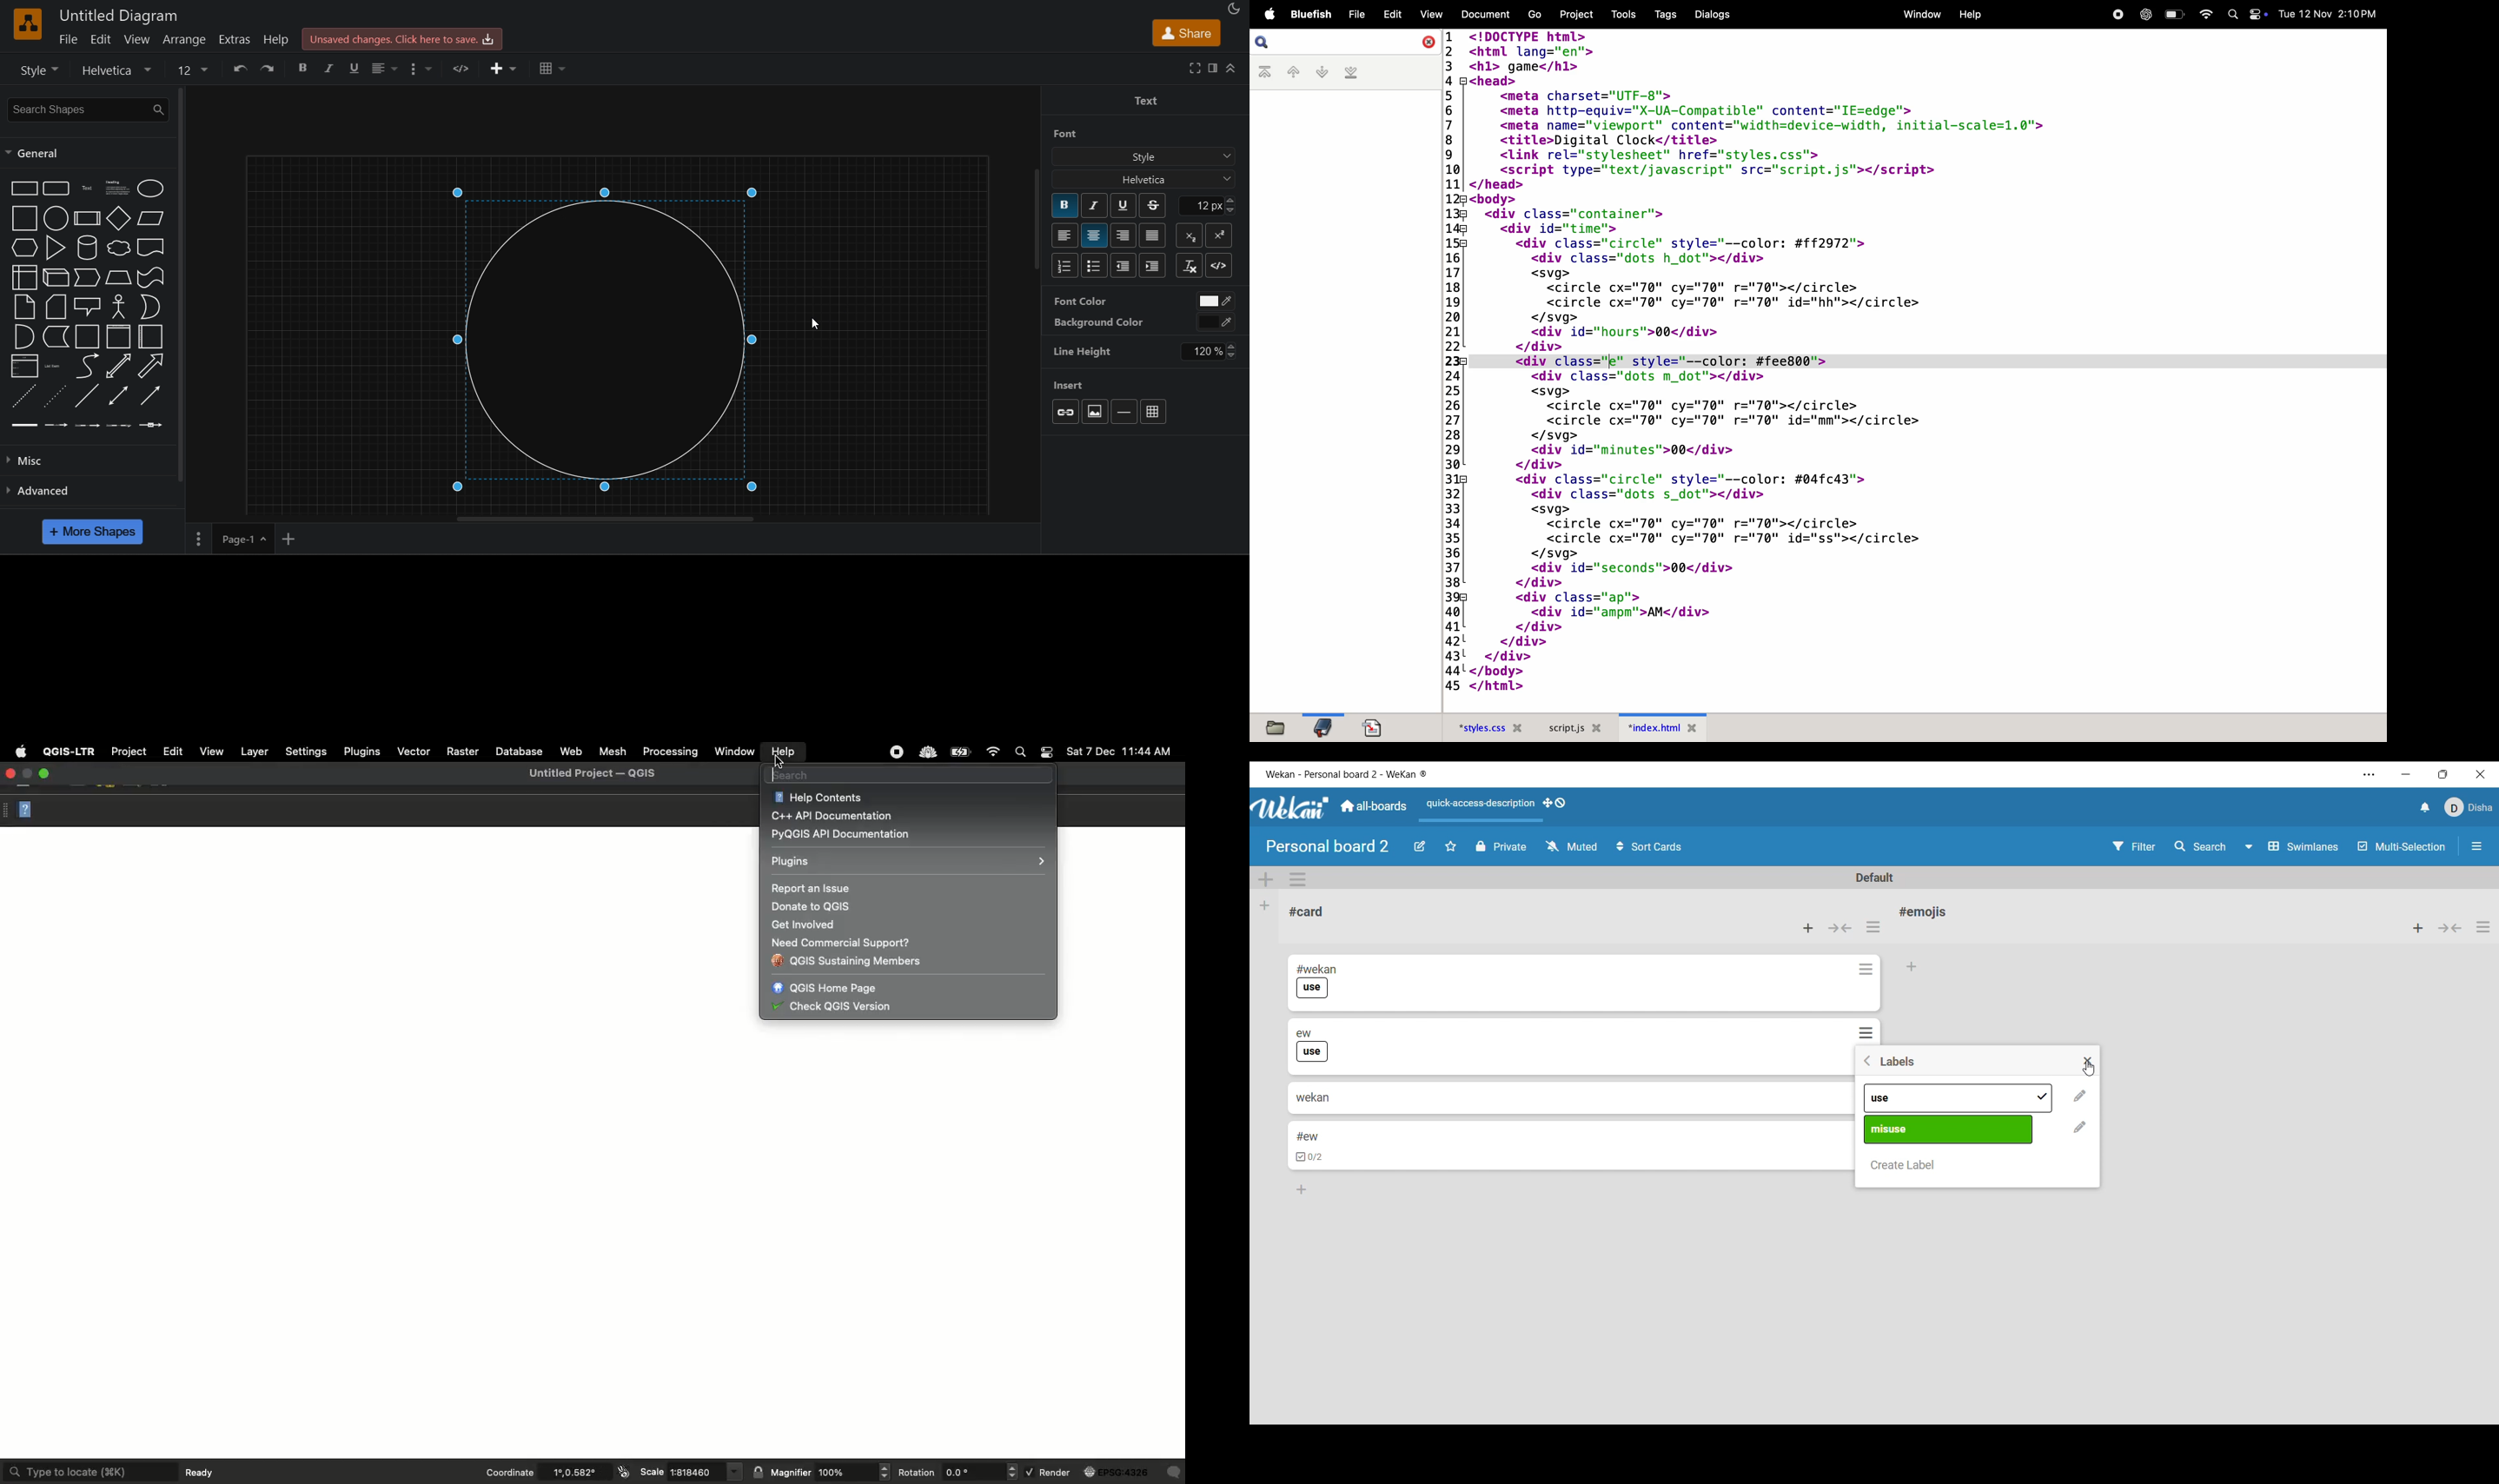 The image size is (2520, 1484). I want to click on vertical scroll bar, so click(182, 286).